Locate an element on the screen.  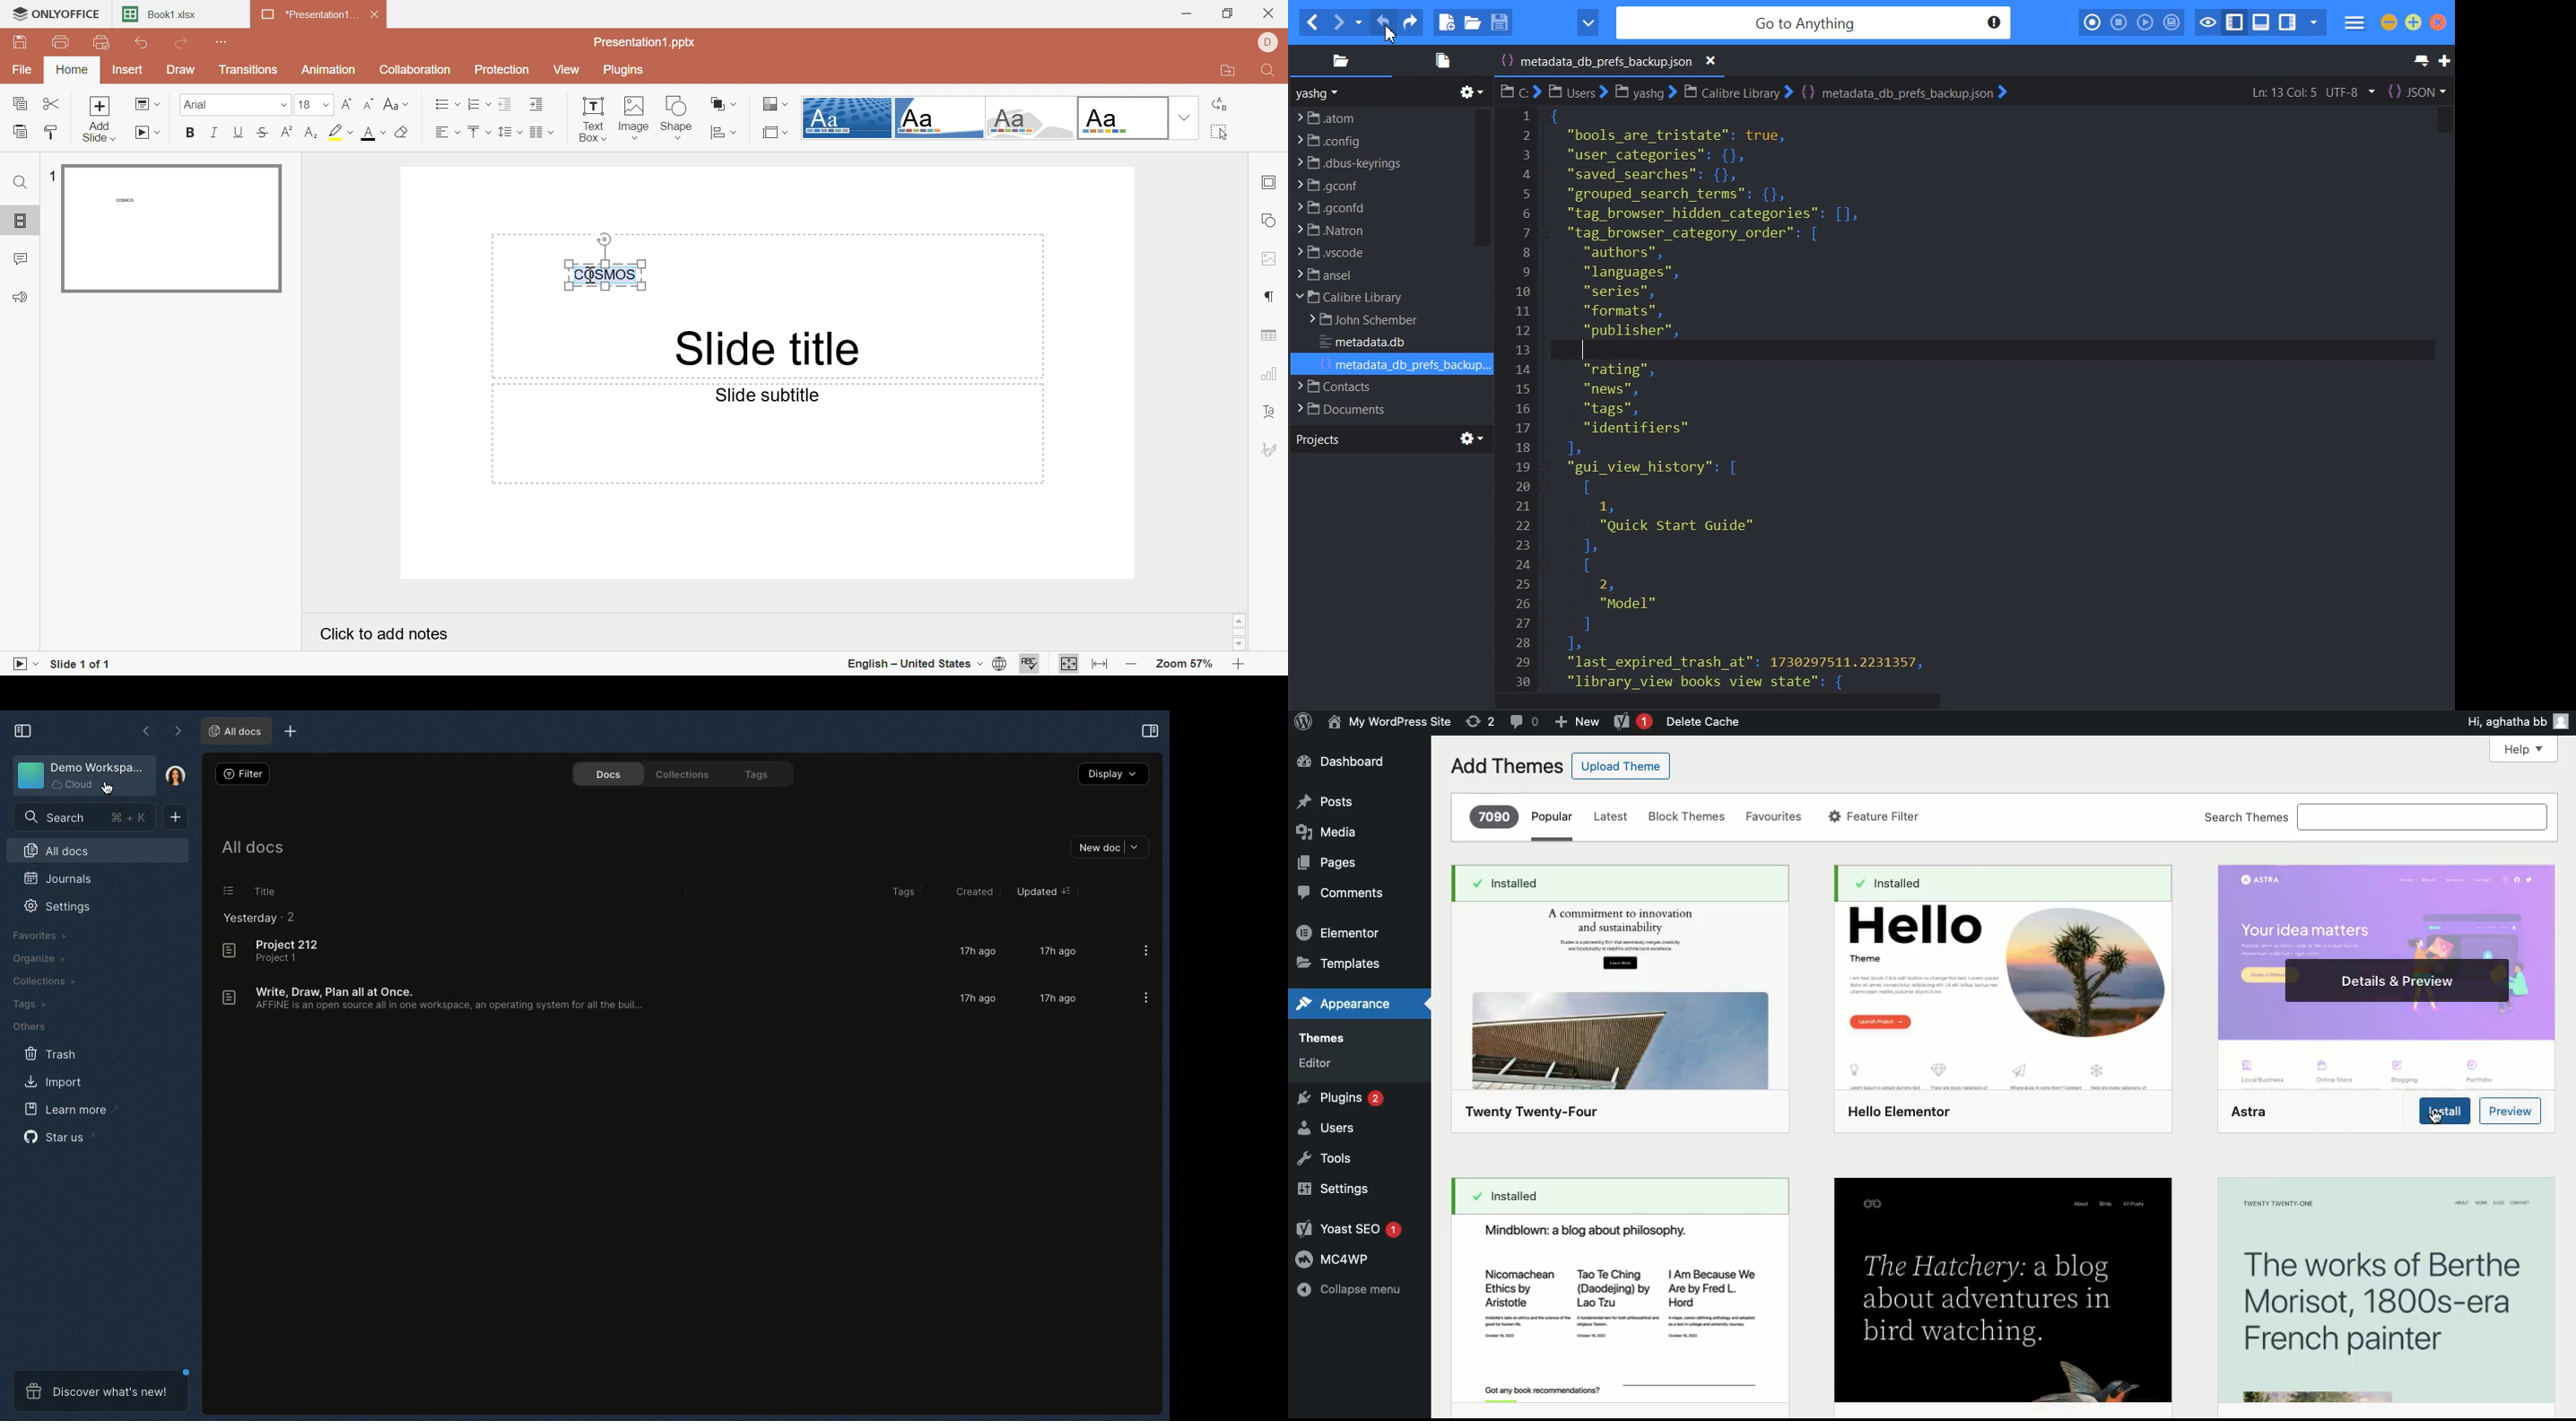
Slide is located at coordinates (172, 229).